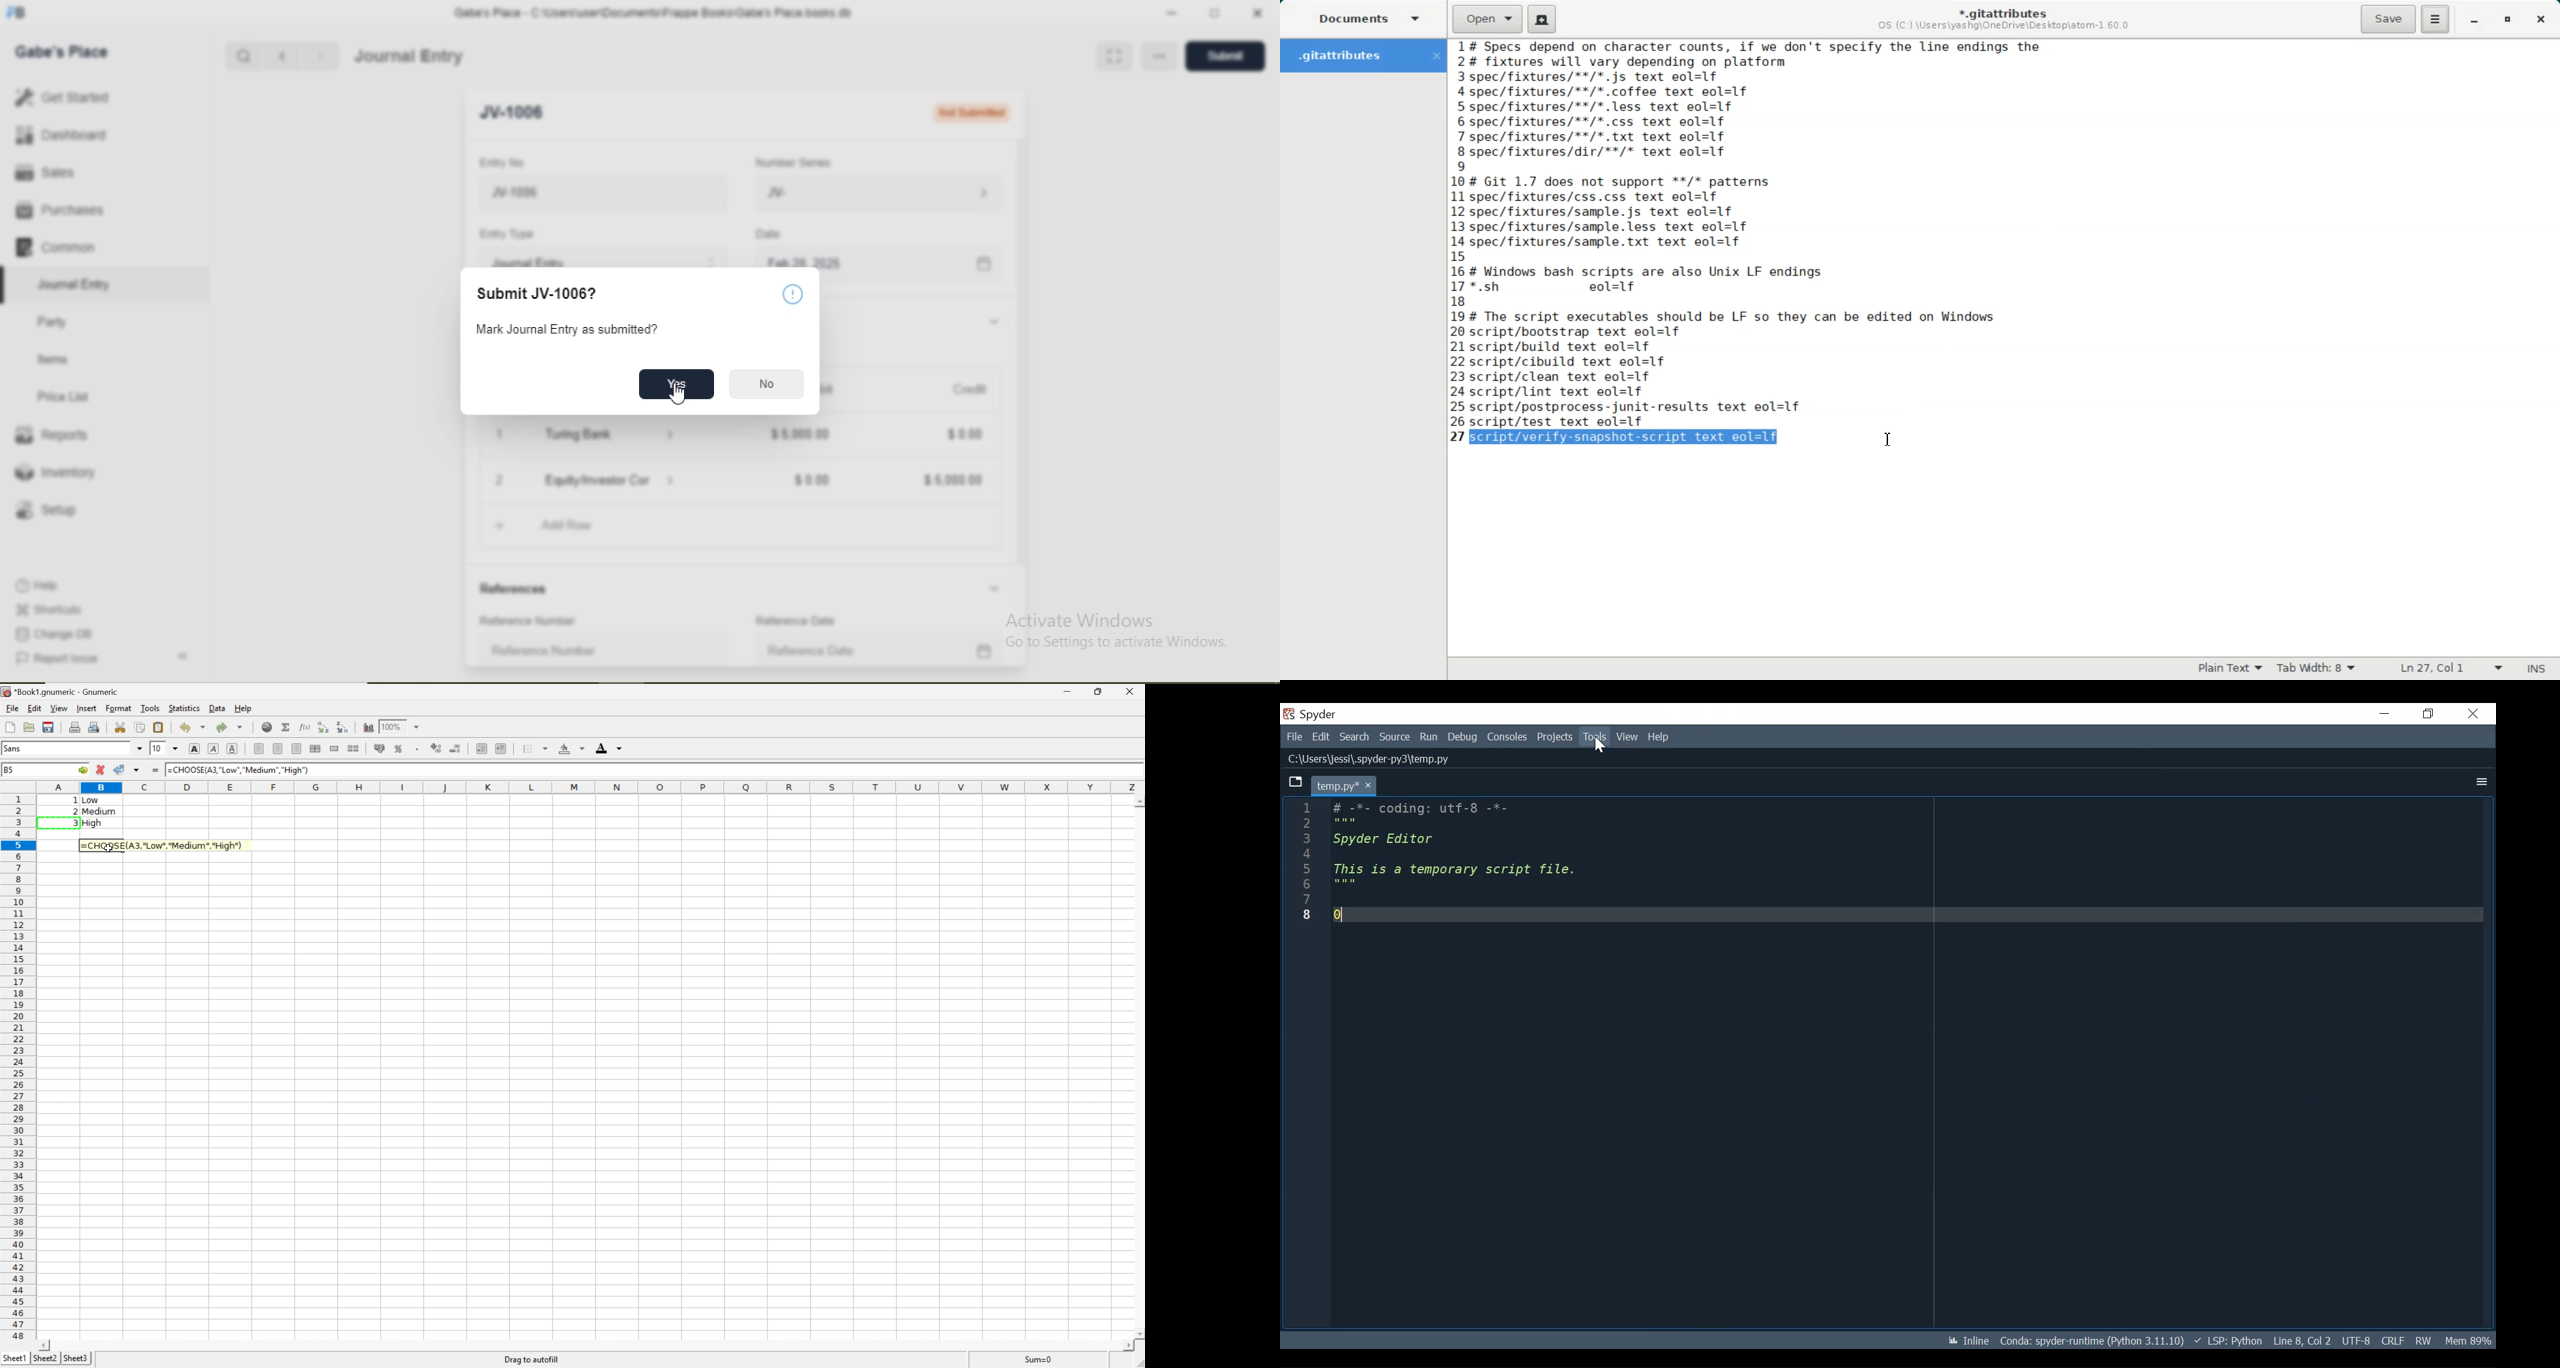 Image resolution: width=2576 pixels, height=1372 pixels. Describe the element at coordinates (984, 265) in the screenshot. I see `Calendar` at that location.